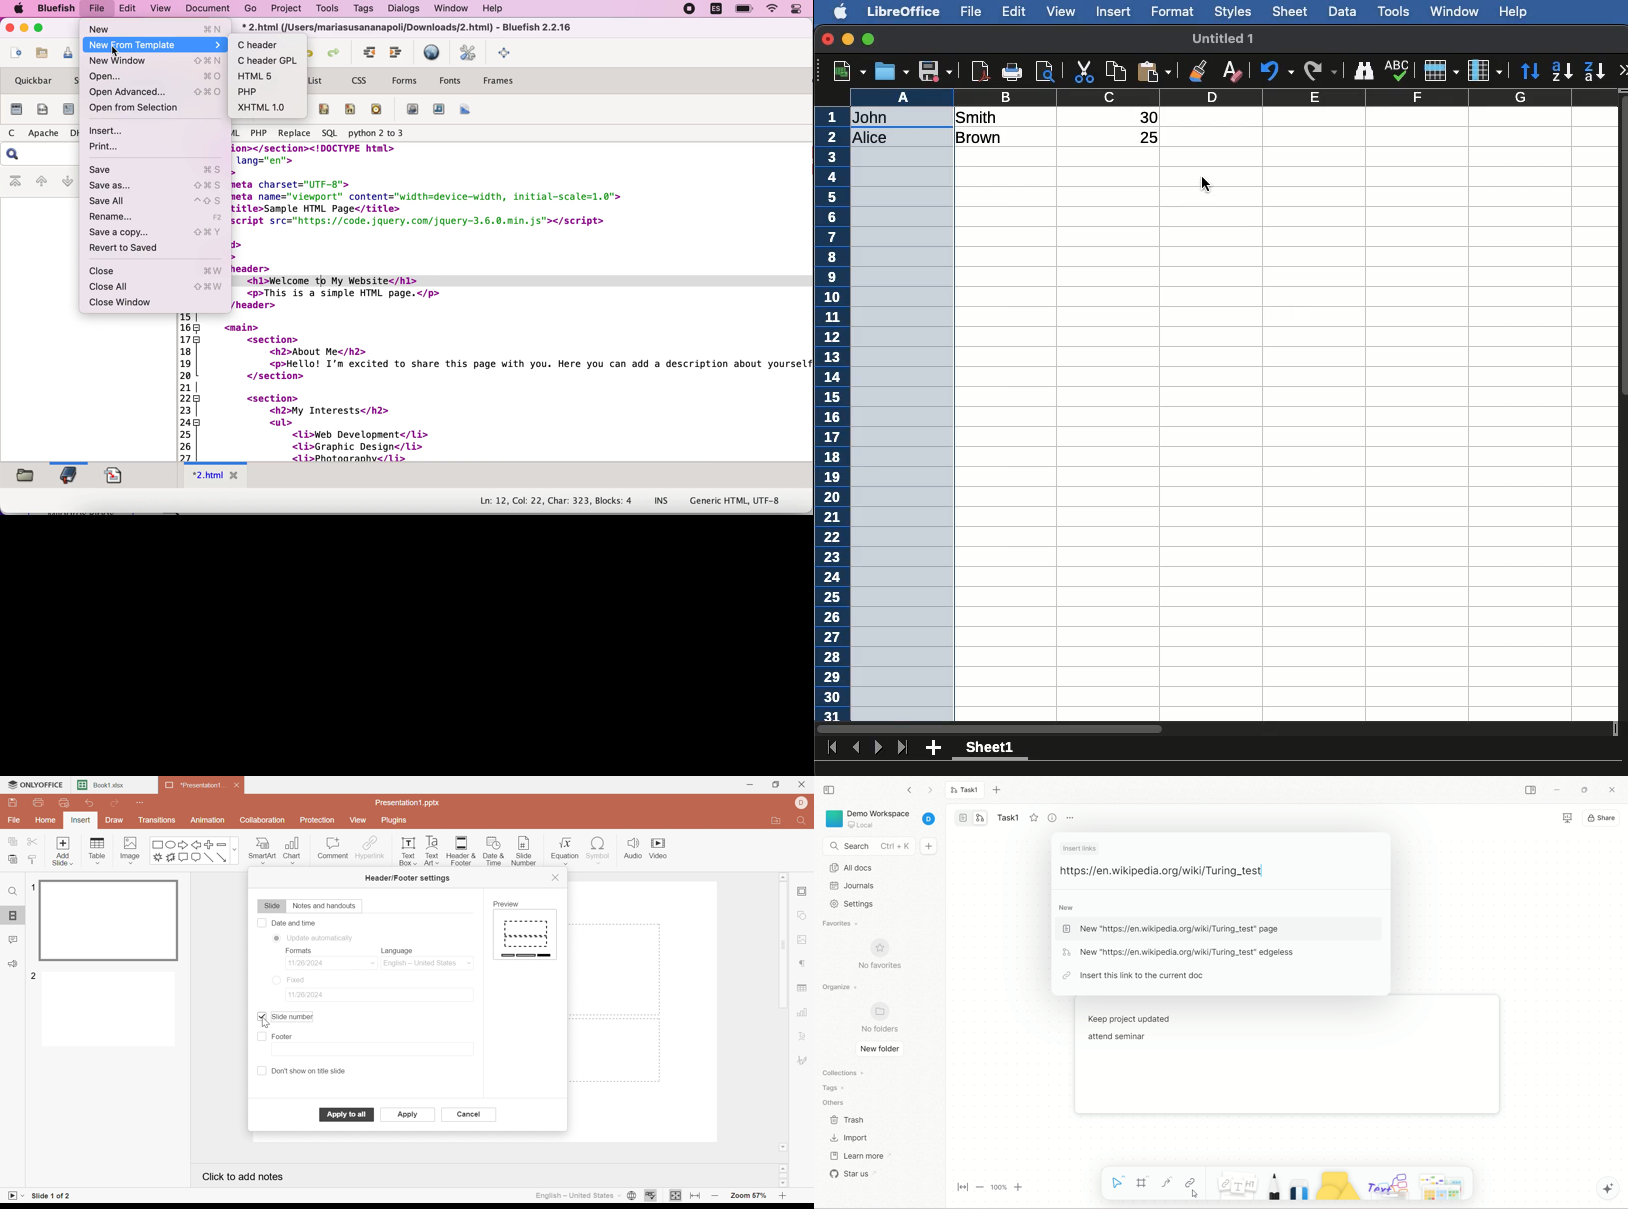 This screenshot has width=1652, height=1232. Describe the element at coordinates (1045, 72) in the screenshot. I see `Preview print` at that location.